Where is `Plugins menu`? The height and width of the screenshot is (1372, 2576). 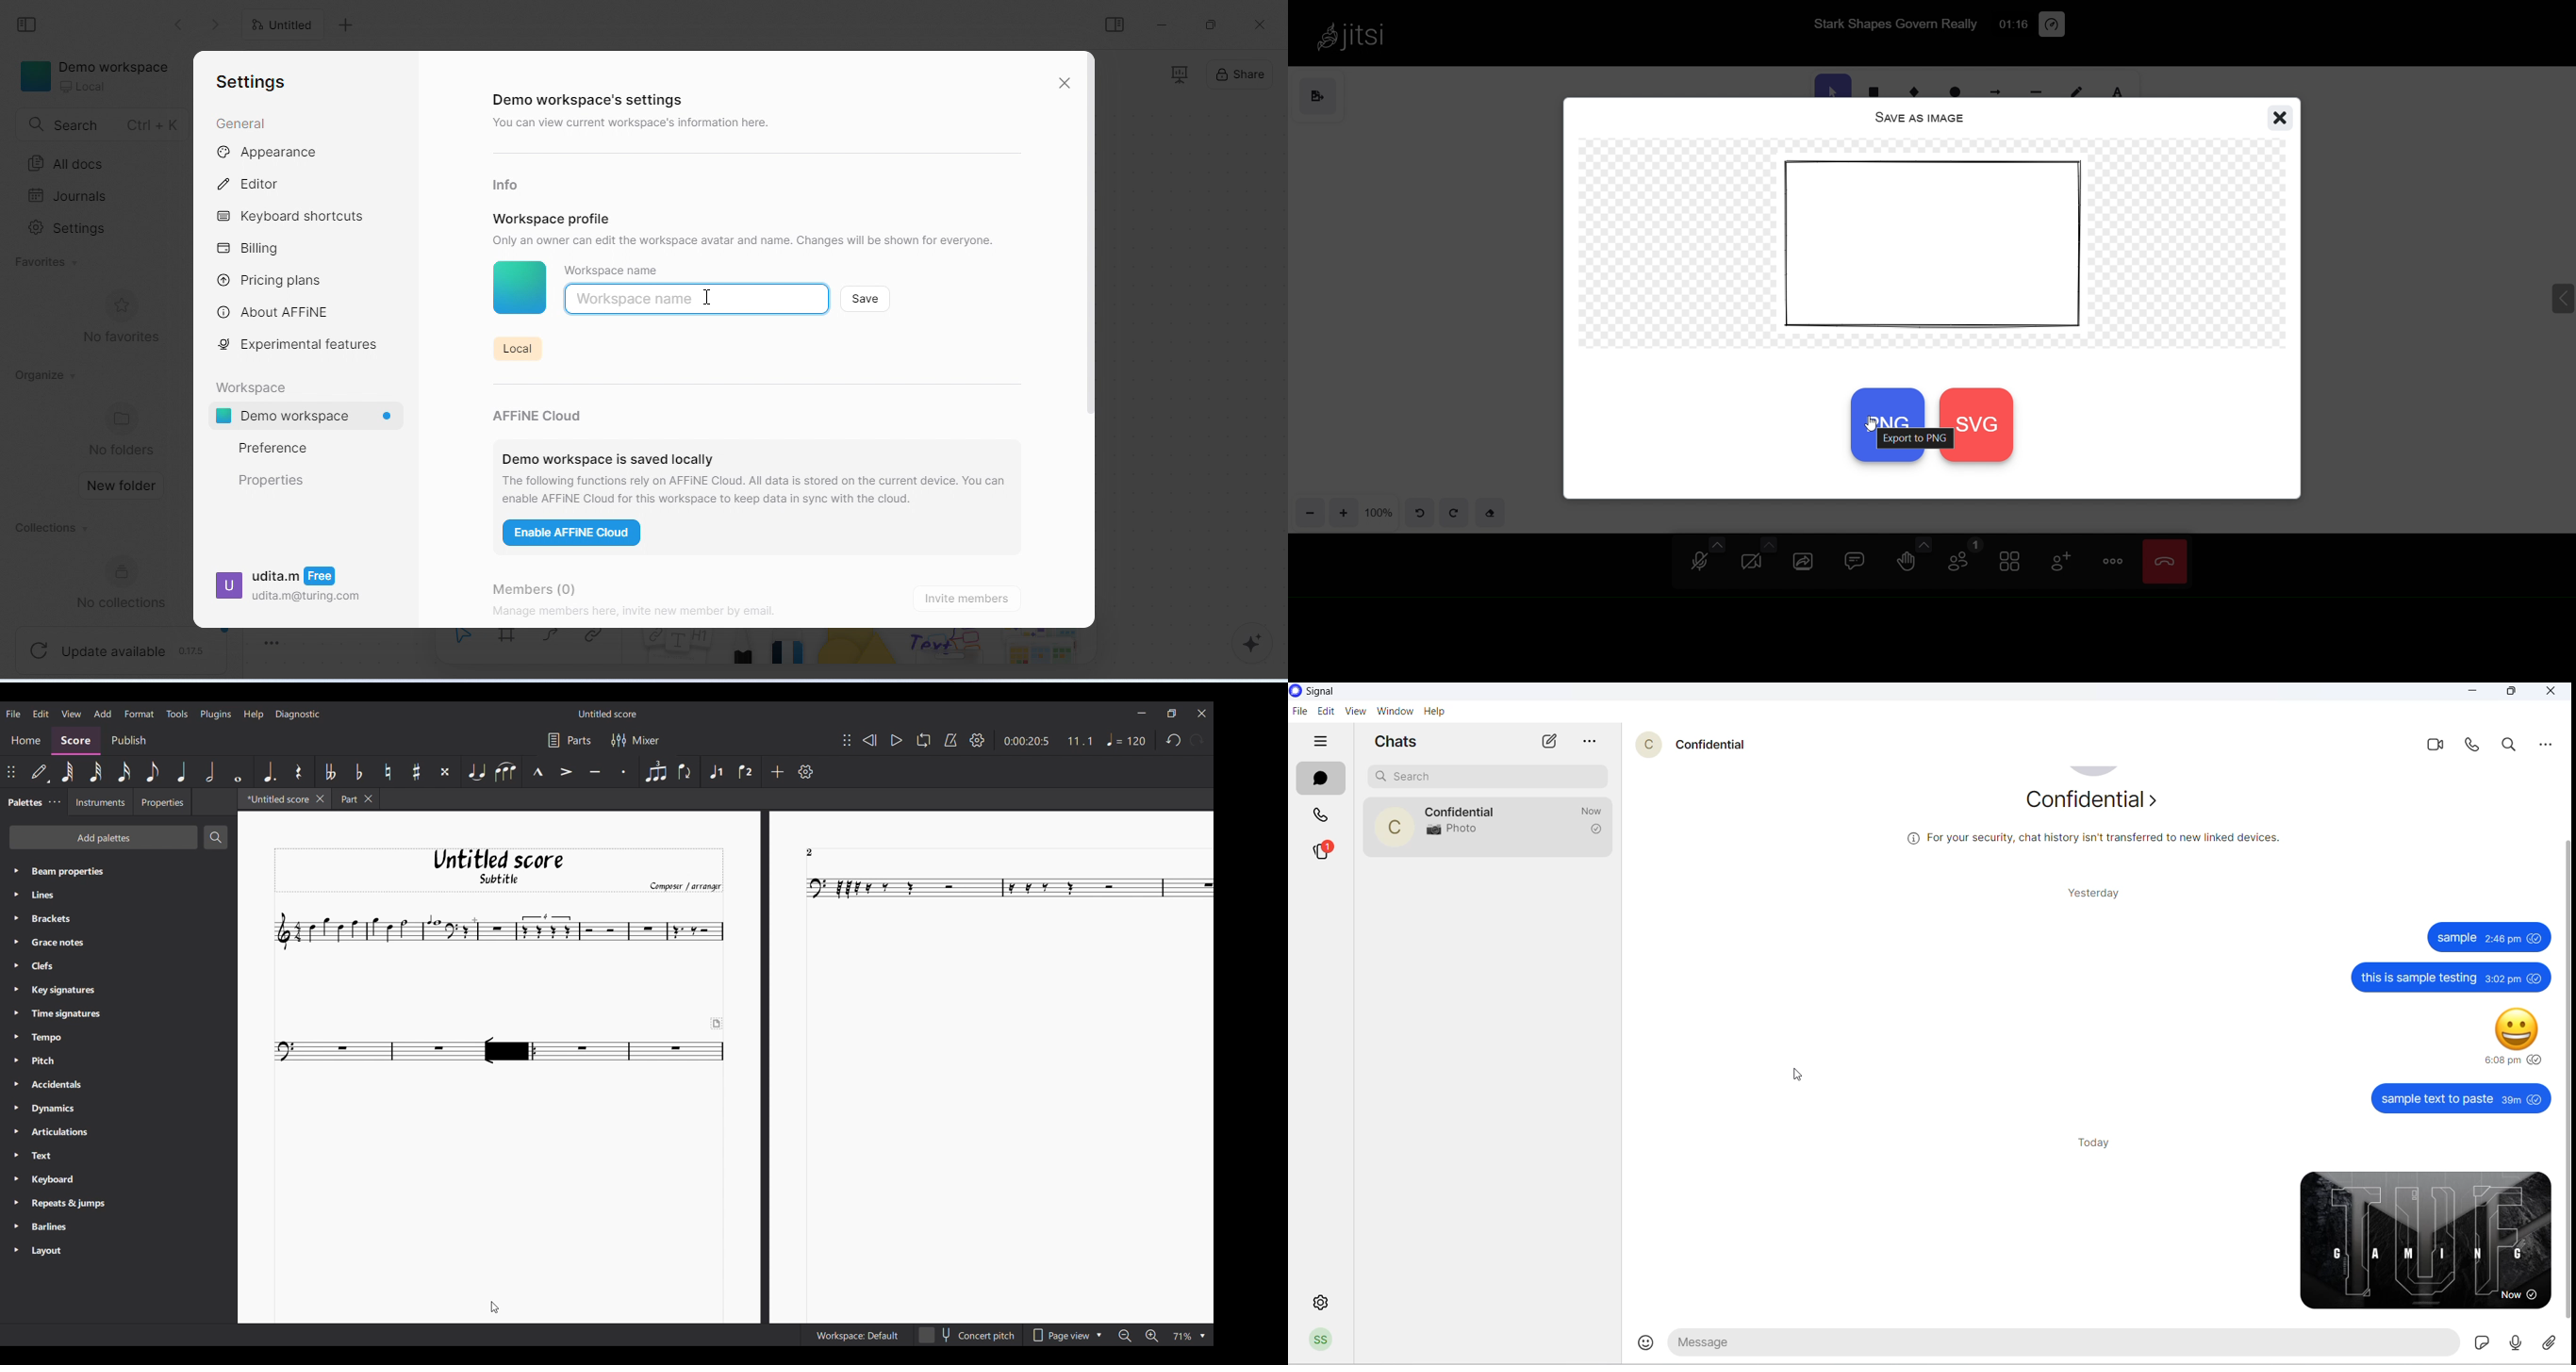
Plugins menu is located at coordinates (216, 715).